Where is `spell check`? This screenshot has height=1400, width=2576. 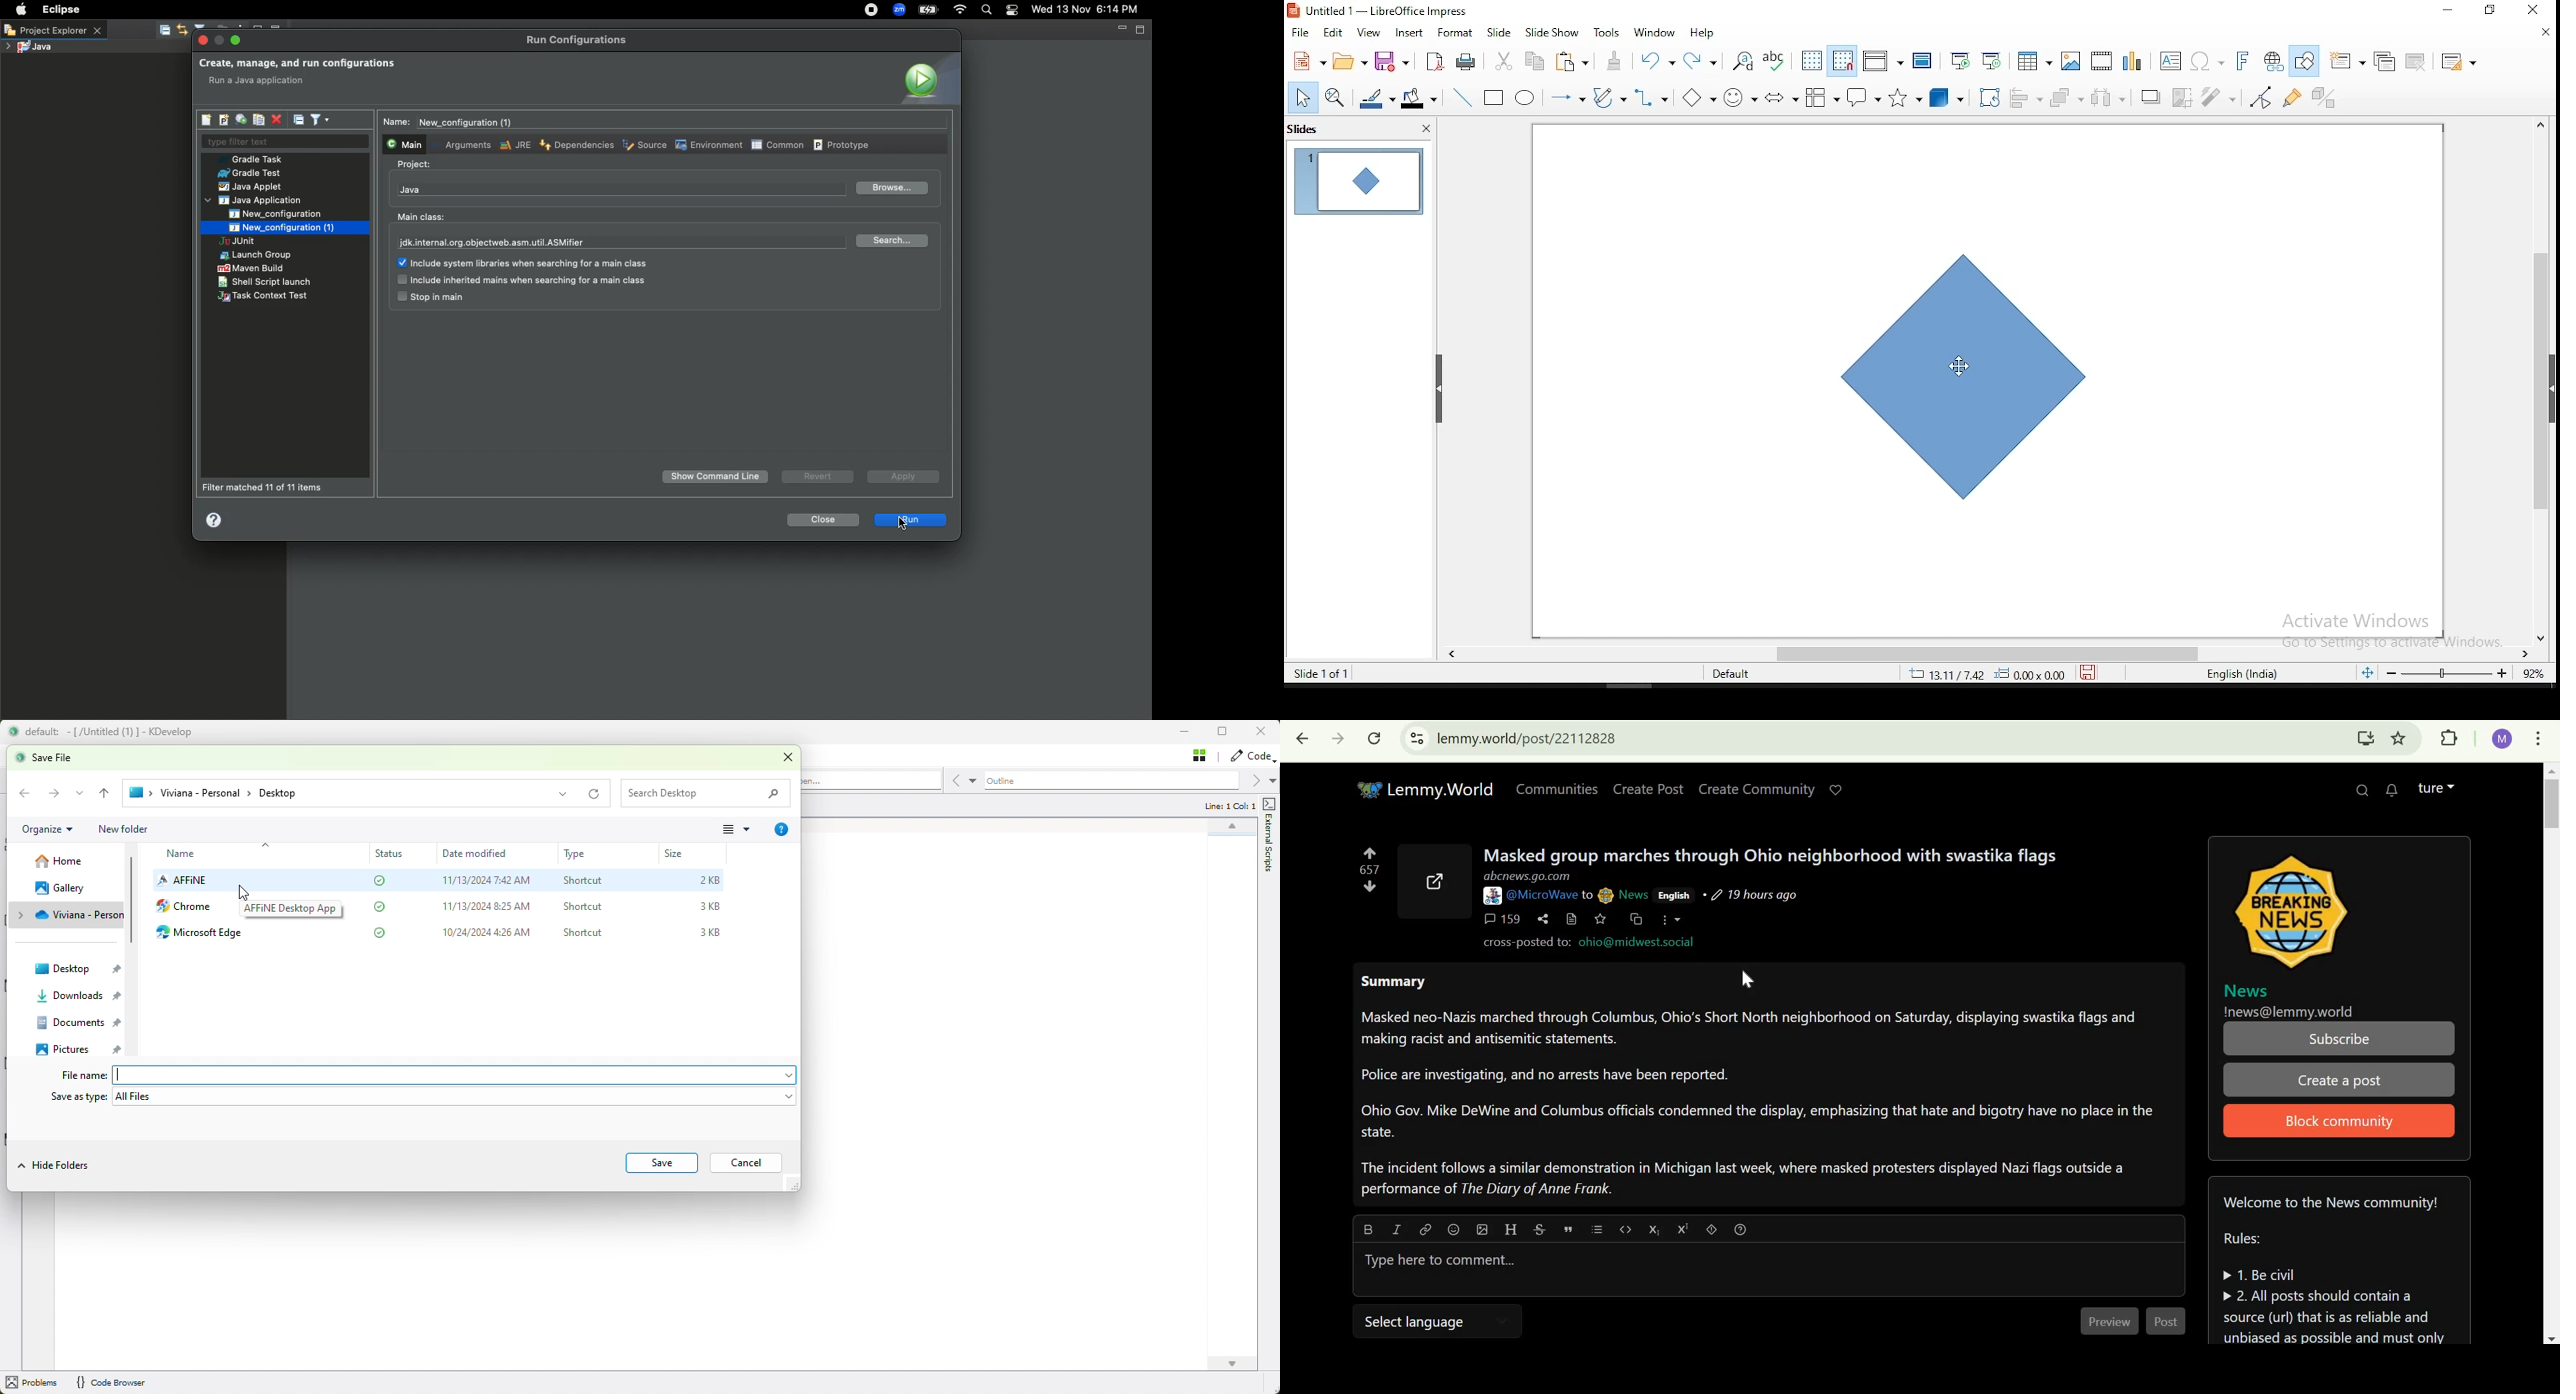
spell check is located at coordinates (1775, 59).